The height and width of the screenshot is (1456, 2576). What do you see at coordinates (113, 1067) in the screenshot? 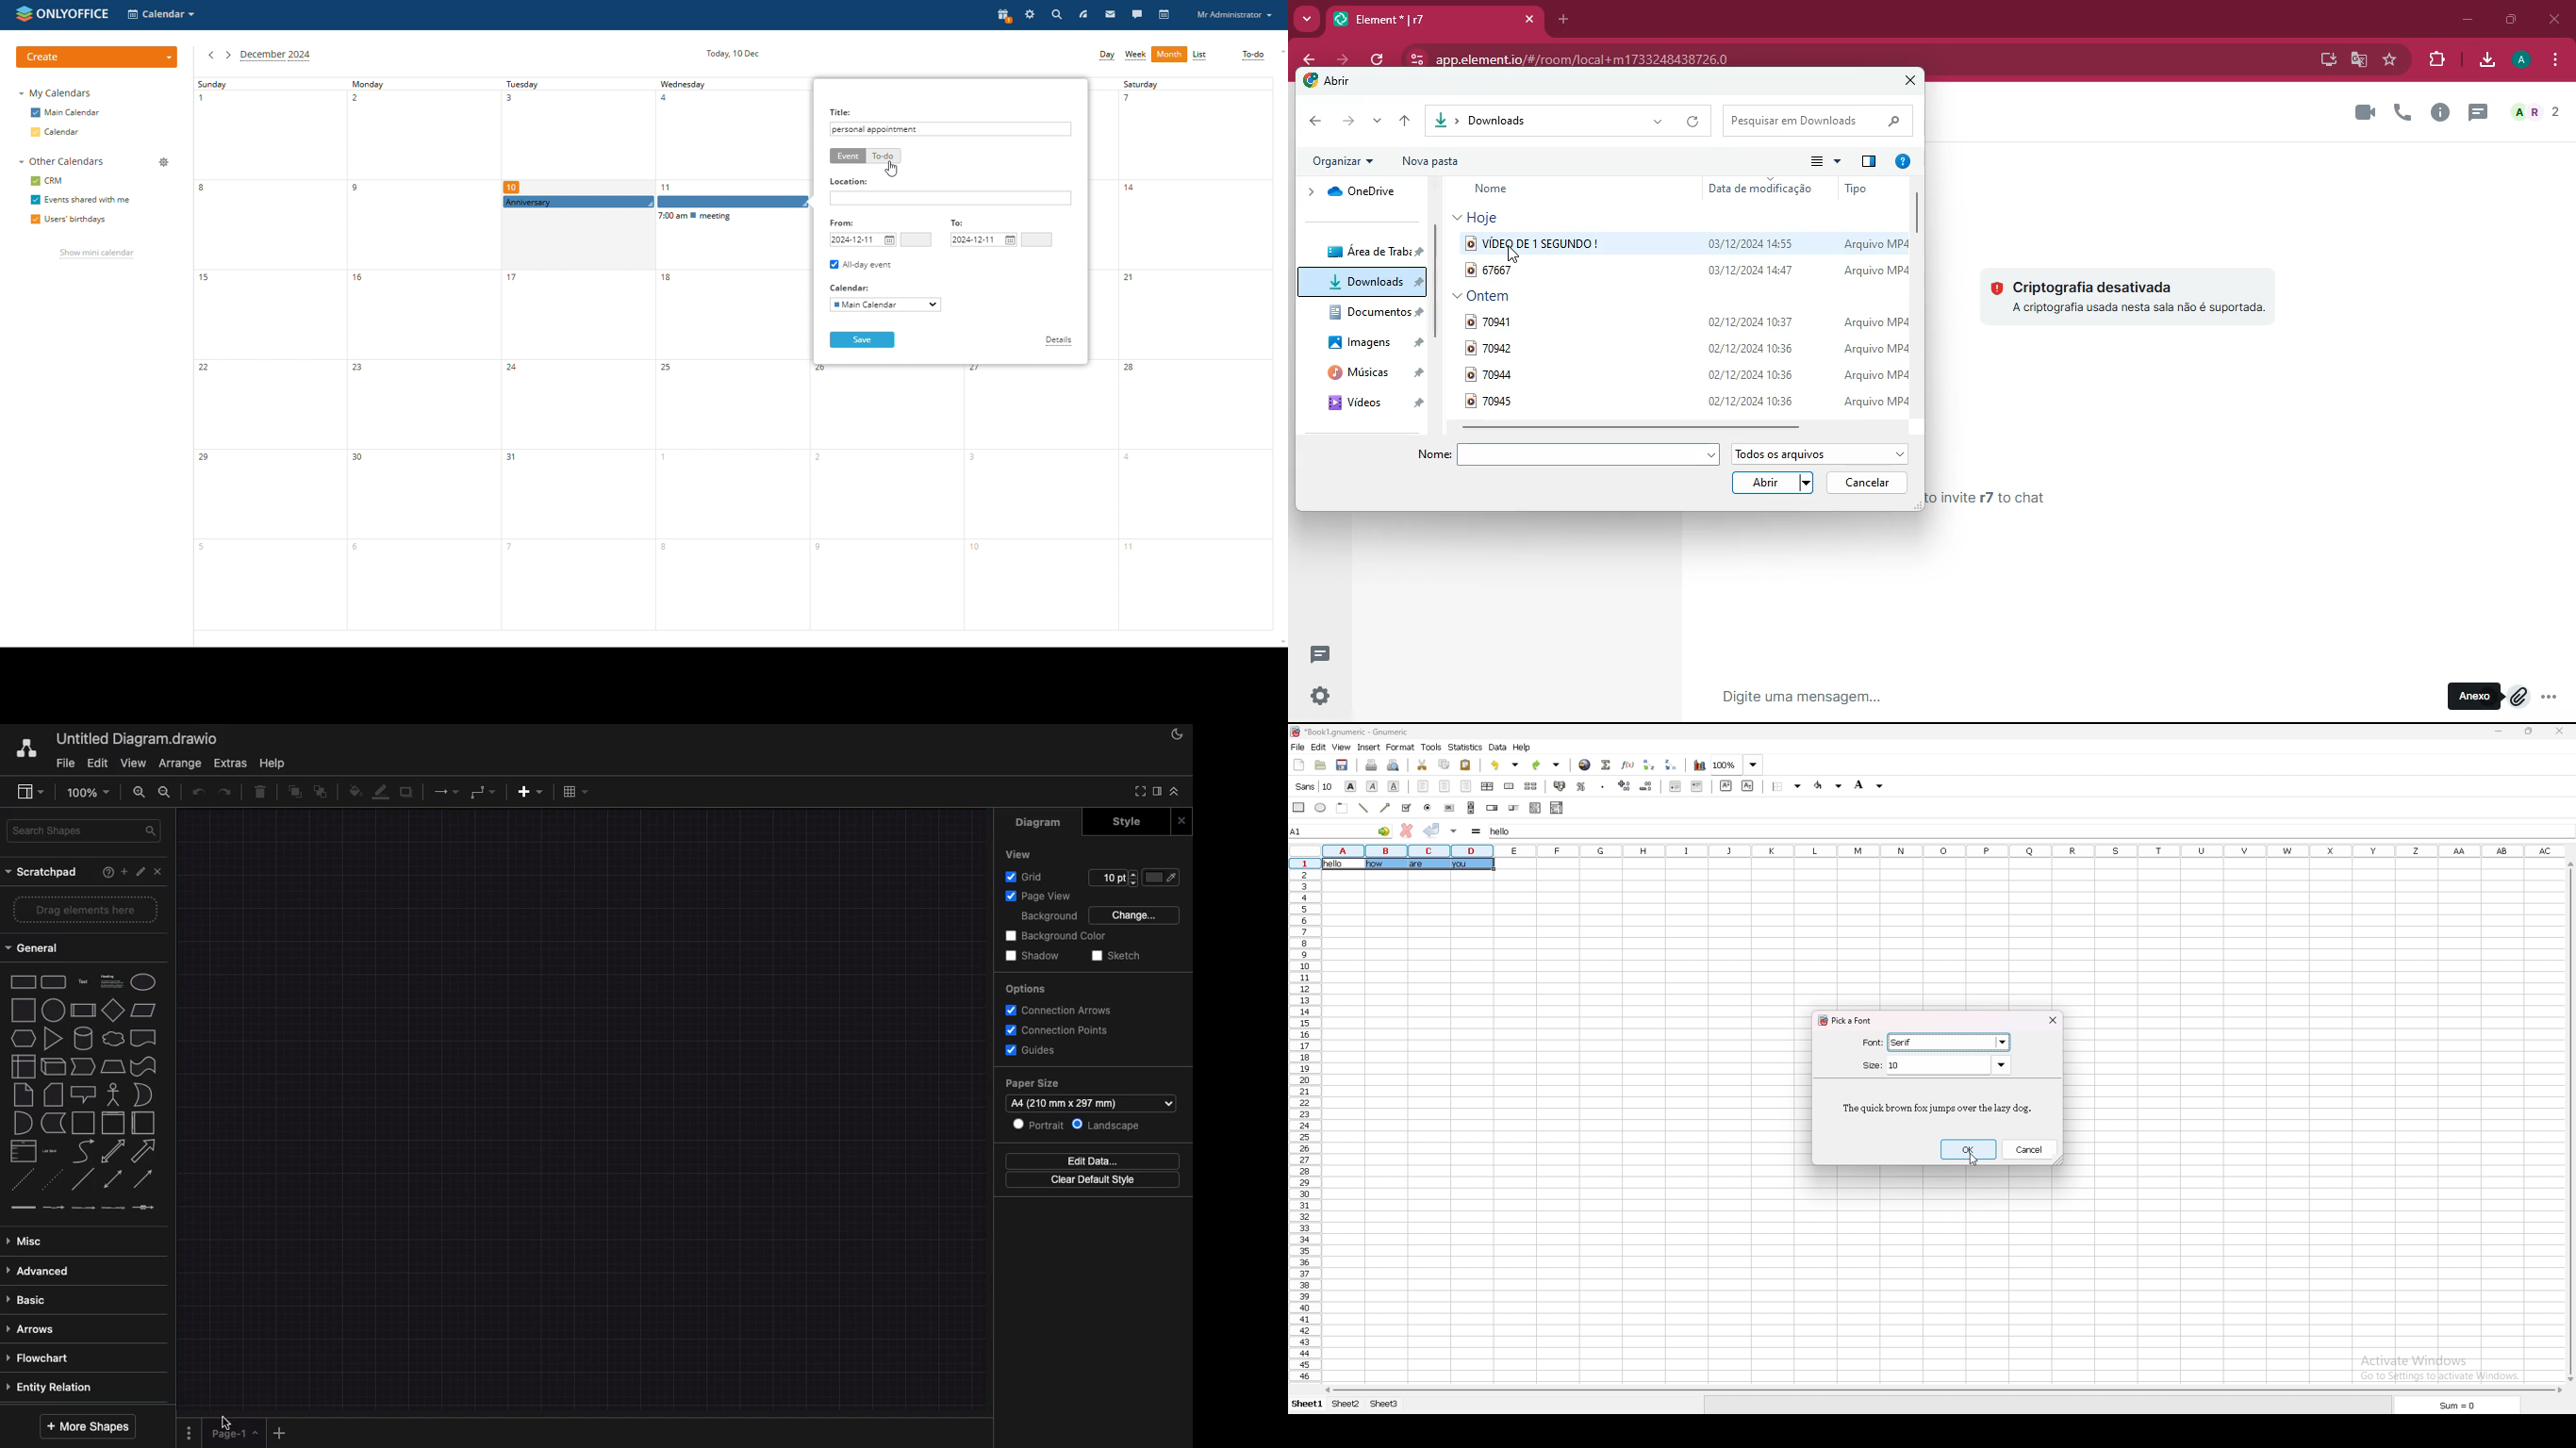
I see `trapezoid` at bounding box center [113, 1067].